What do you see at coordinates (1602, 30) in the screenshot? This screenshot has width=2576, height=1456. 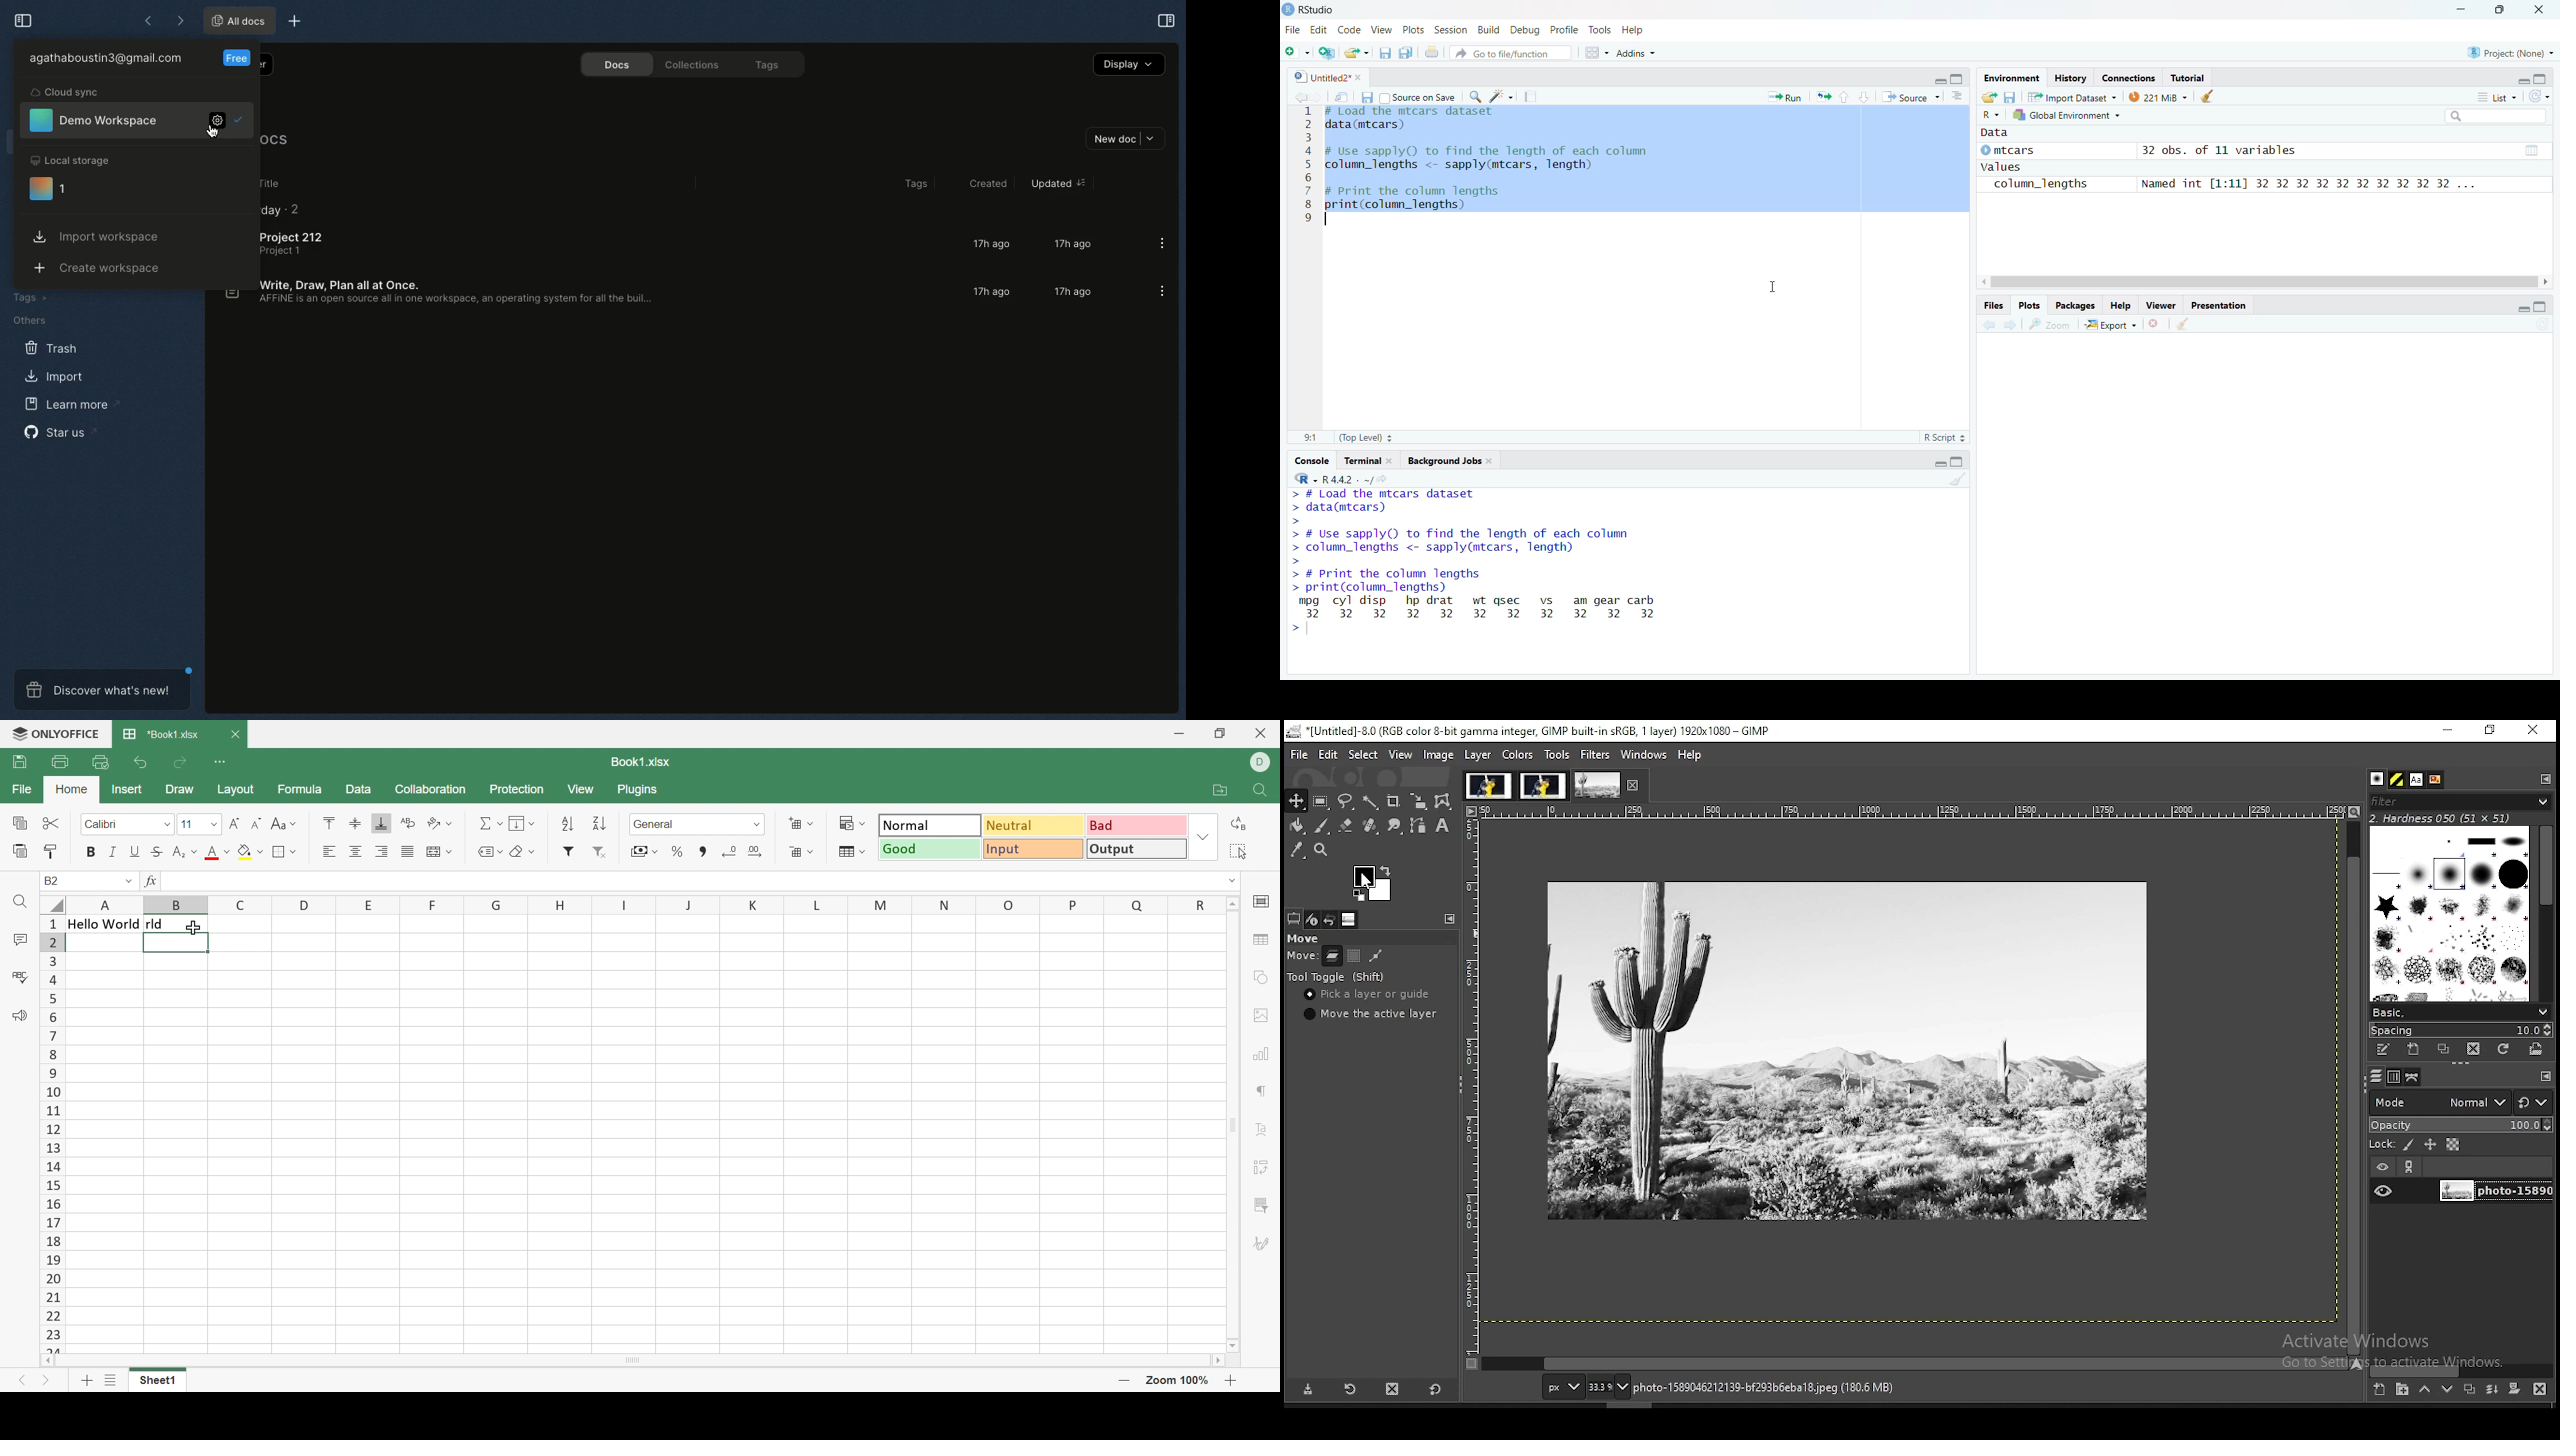 I see `Tools` at bounding box center [1602, 30].